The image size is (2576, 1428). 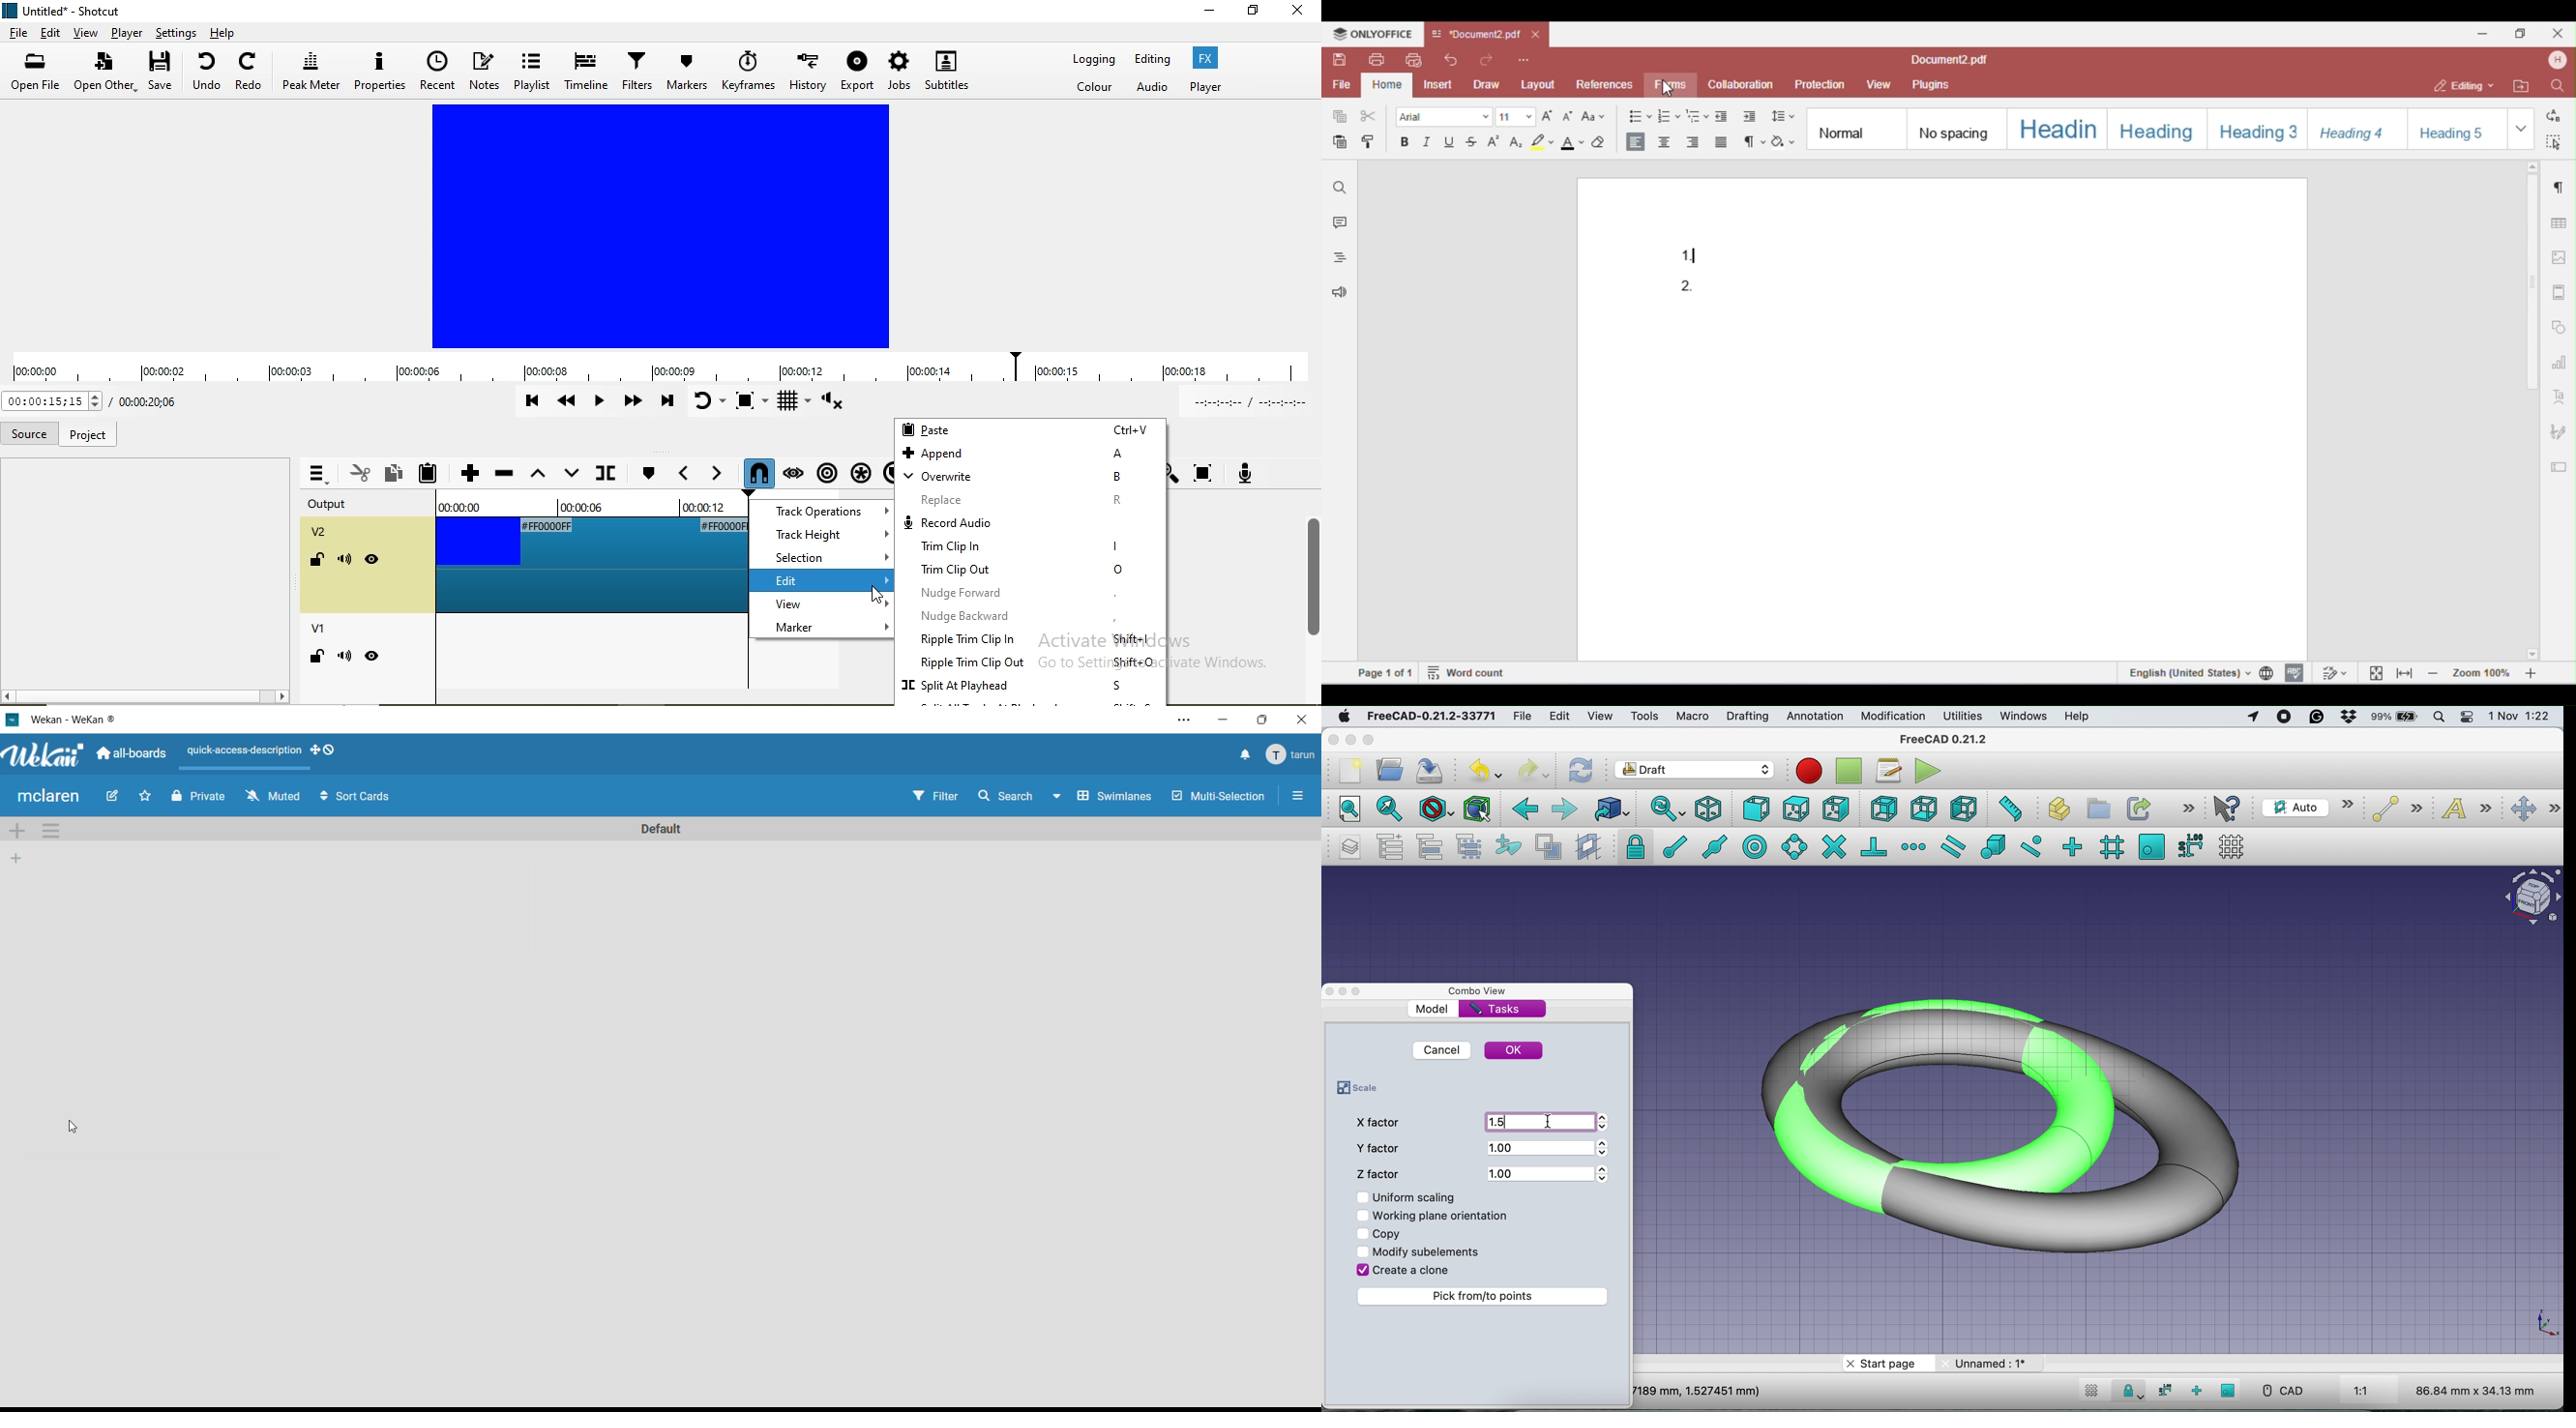 I want to click on snap dimensions, so click(x=2189, y=845).